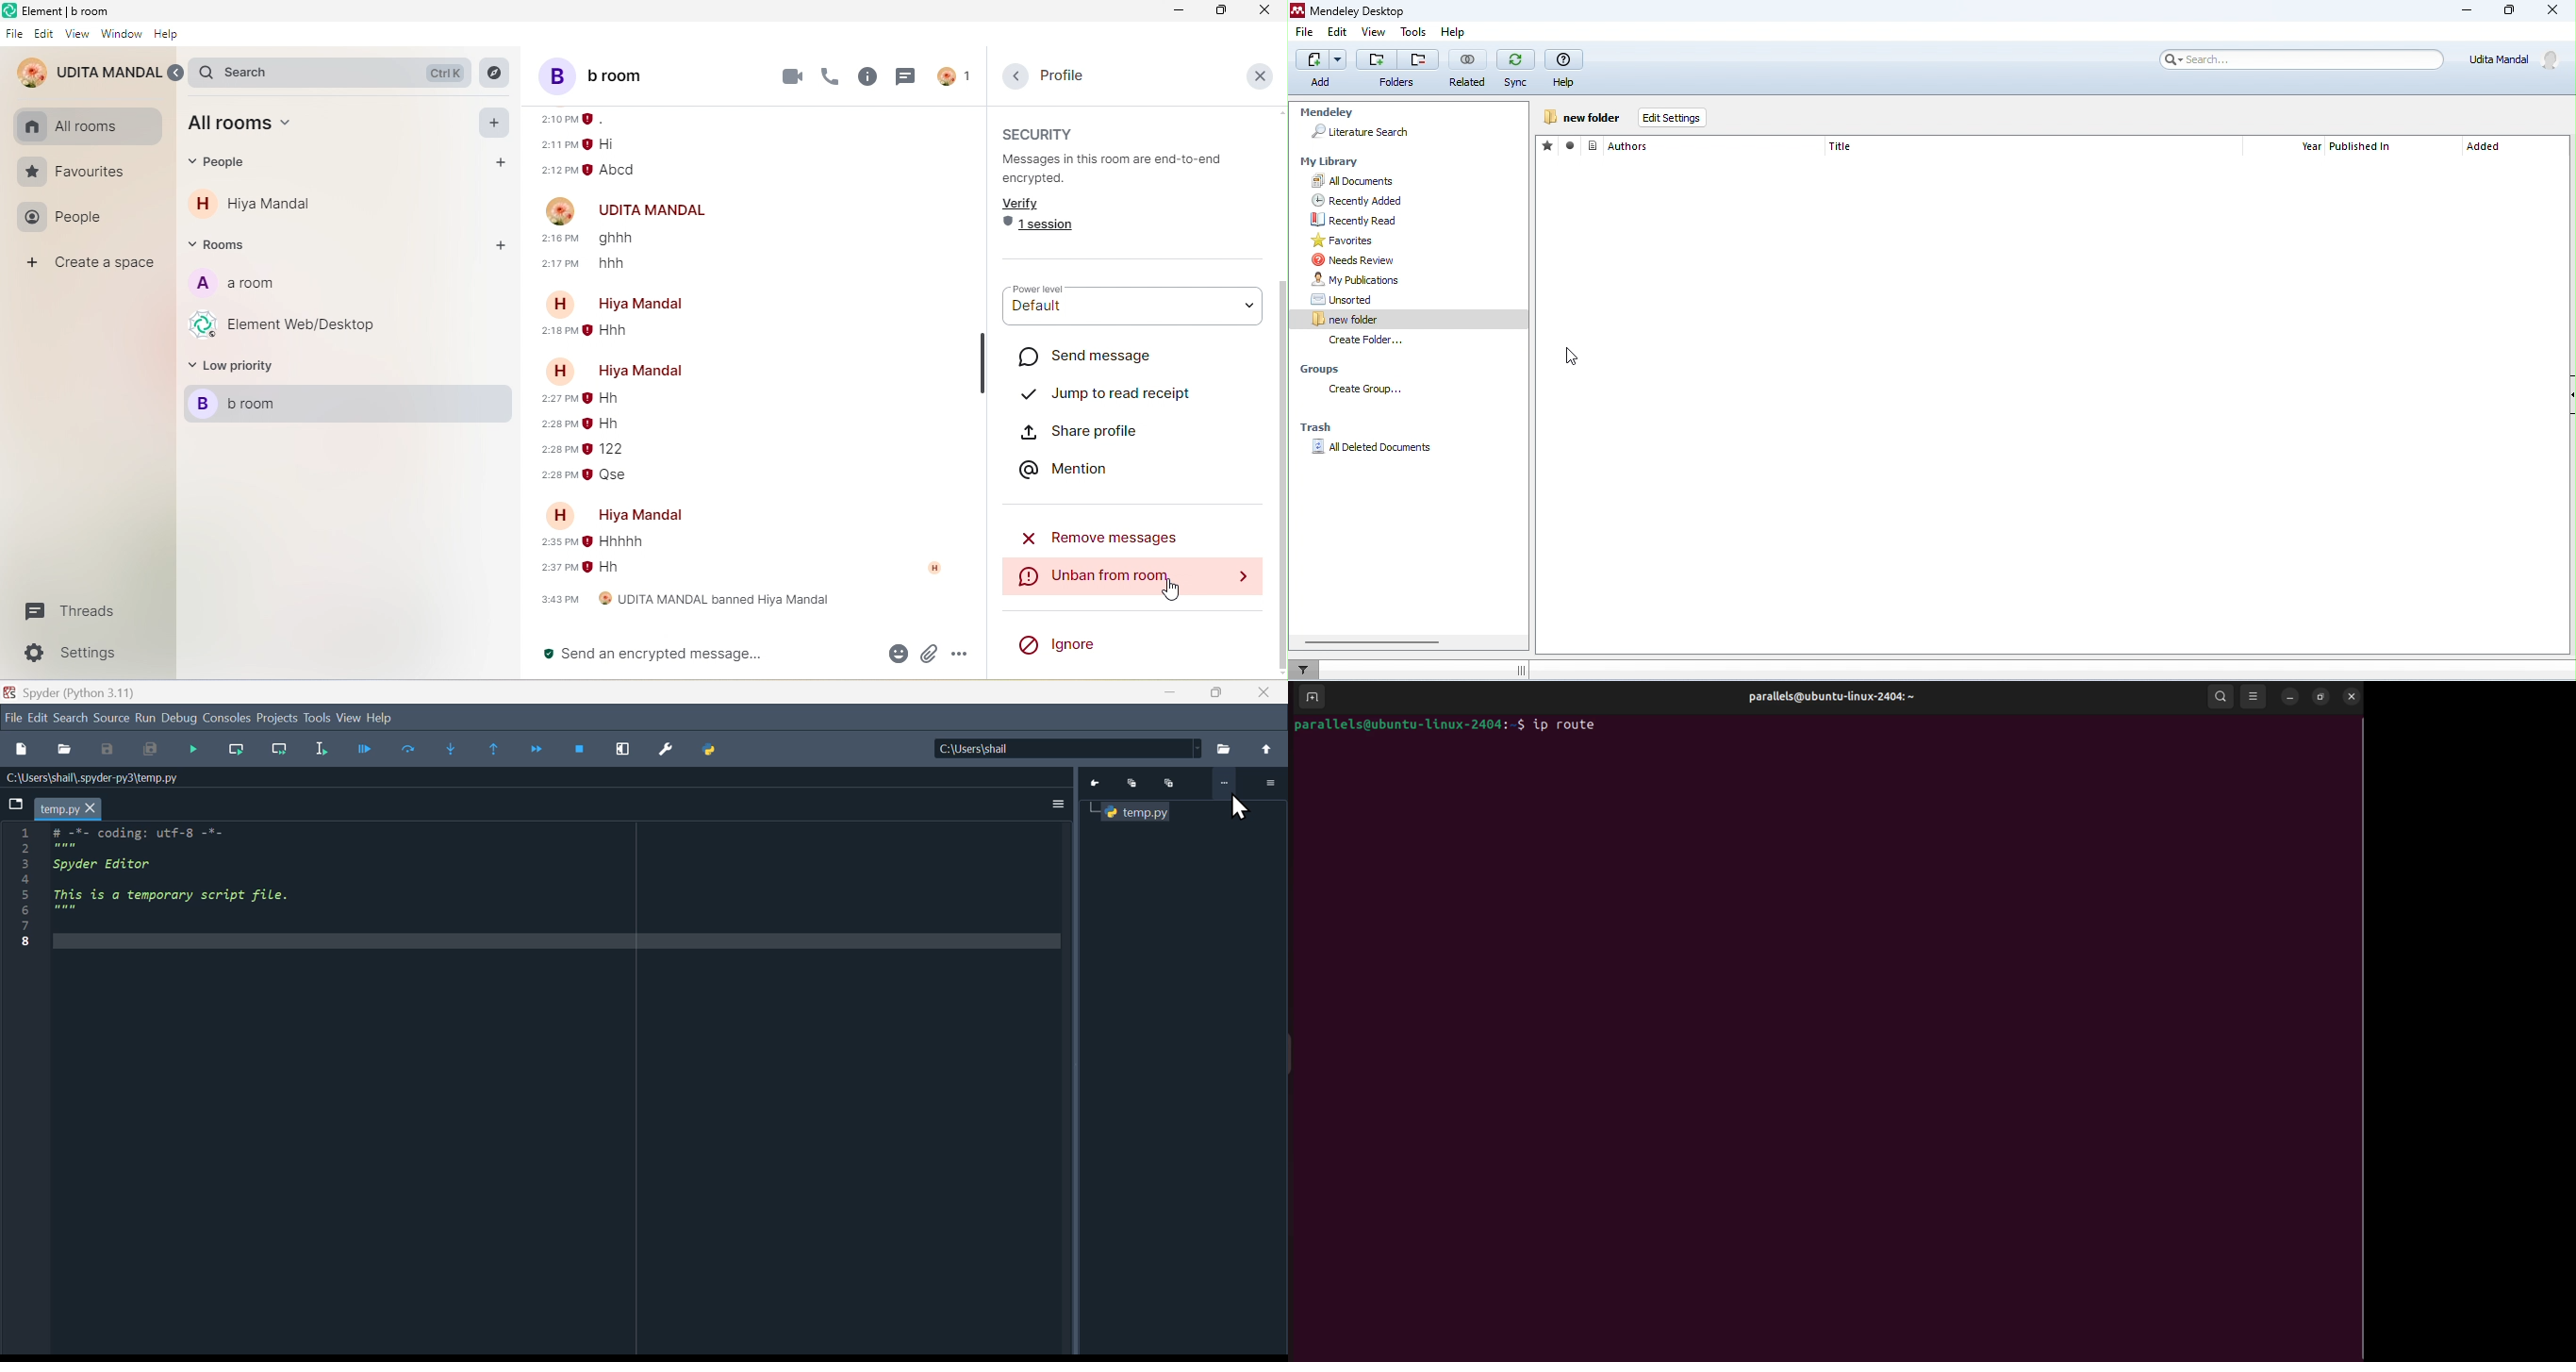 The width and height of the screenshot is (2576, 1372). What do you see at coordinates (1060, 75) in the screenshot?
I see `profile` at bounding box center [1060, 75].